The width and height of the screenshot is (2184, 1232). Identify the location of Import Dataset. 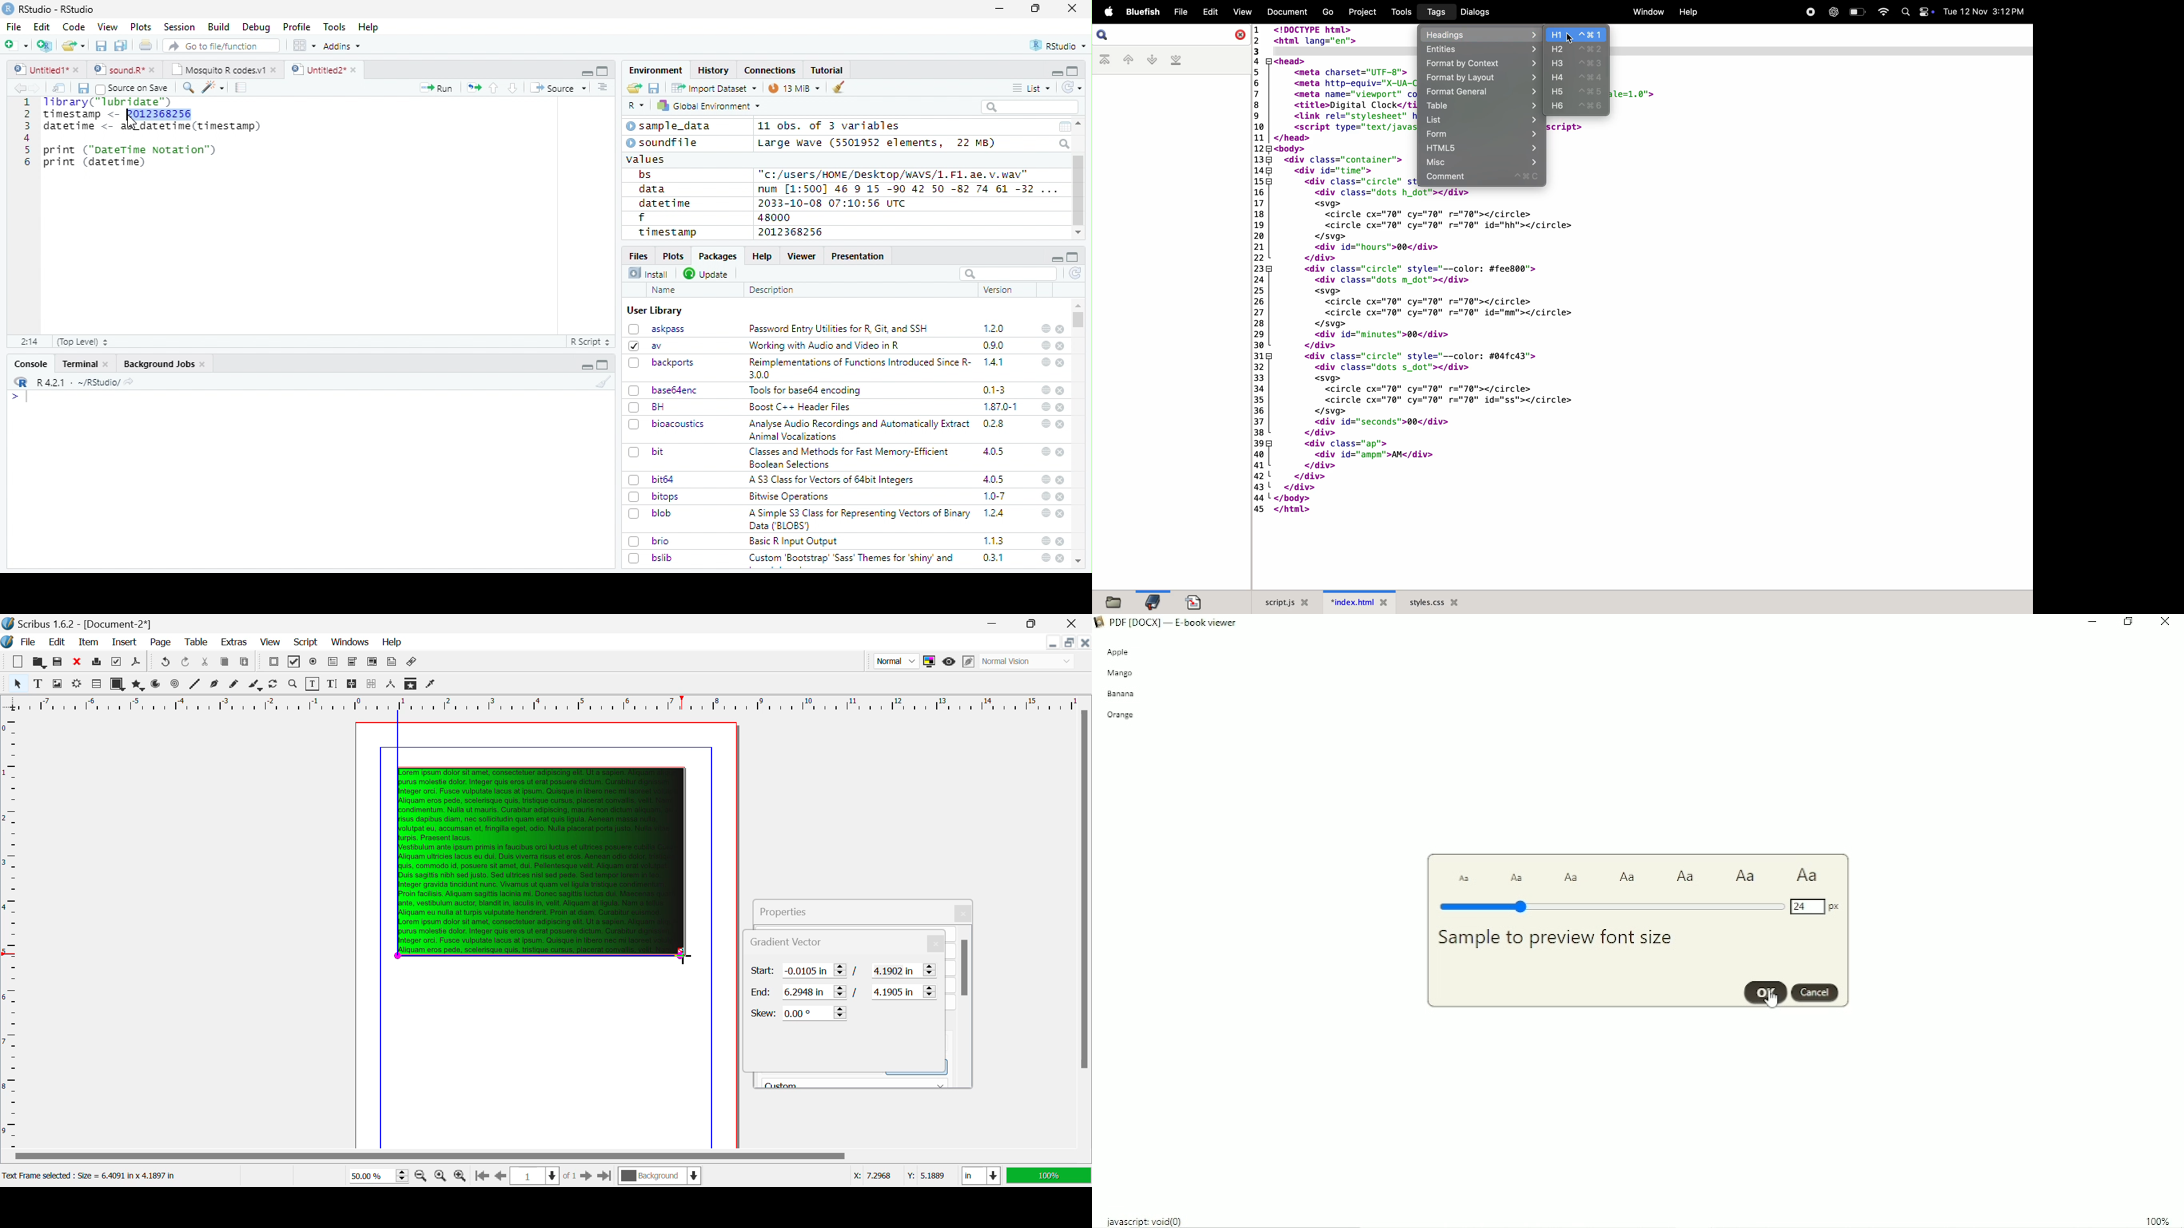
(714, 88).